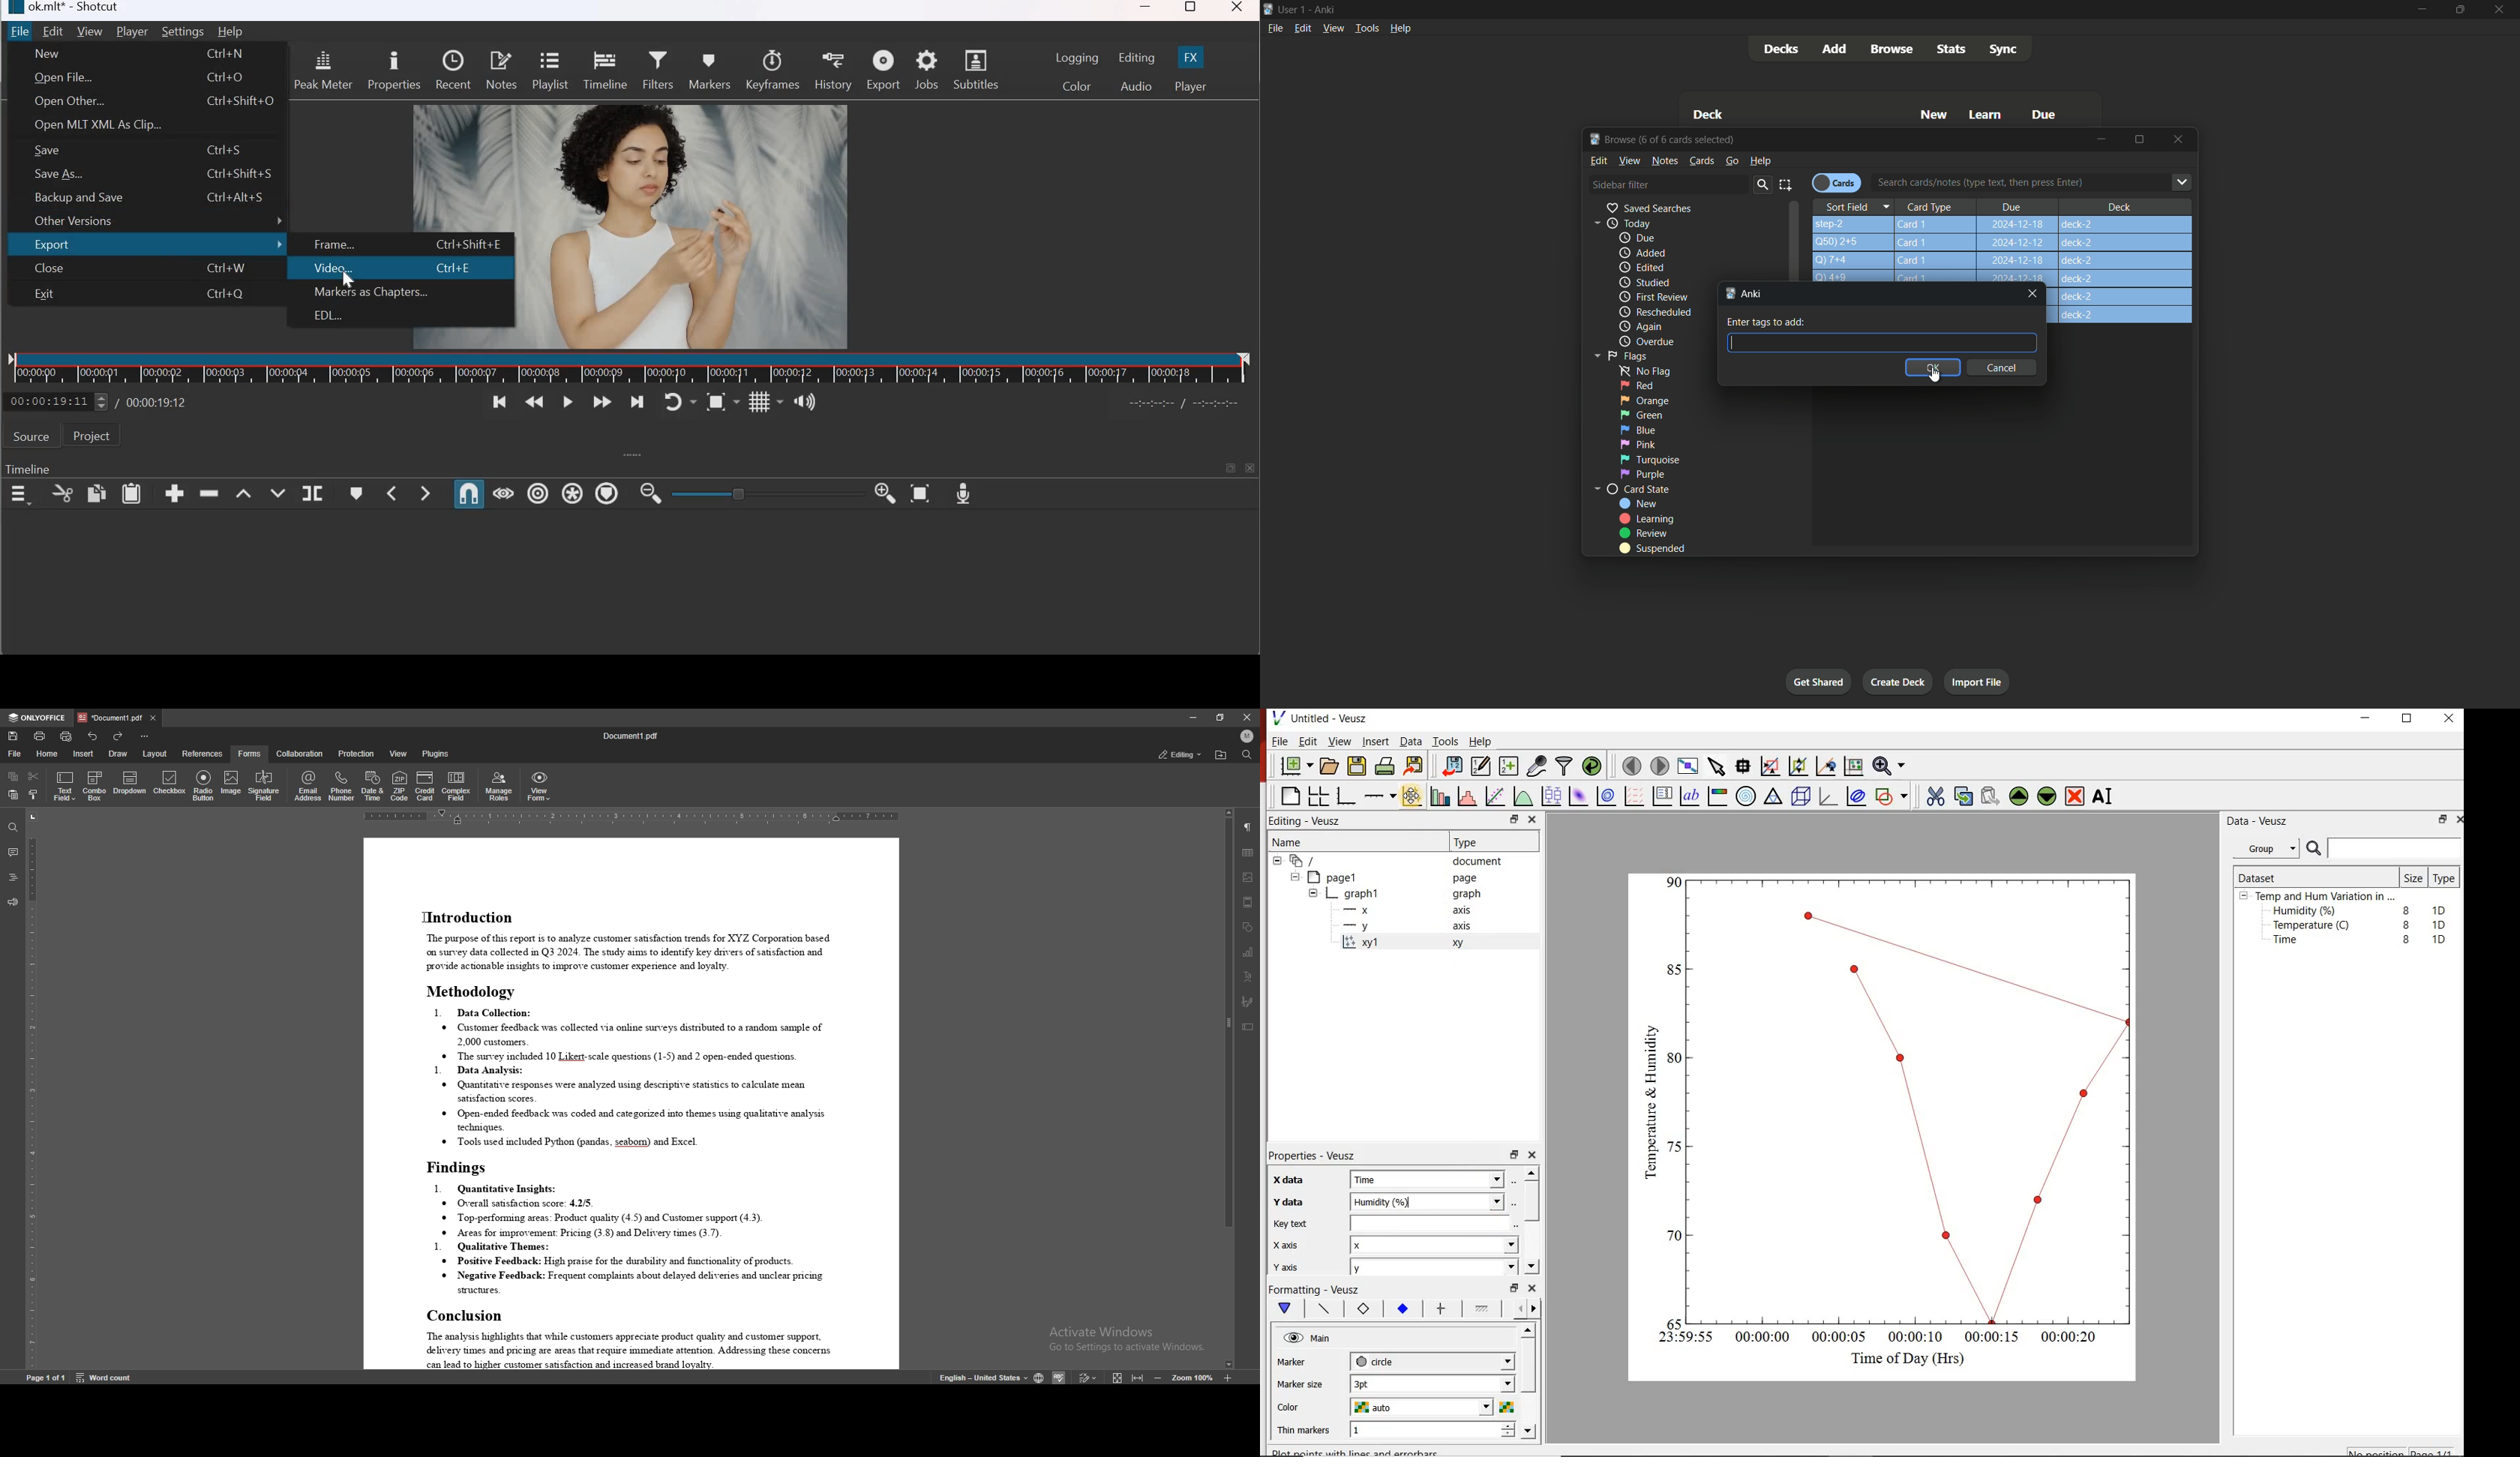 Image resolution: width=2520 pixels, height=1484 pixels. Describe the element at coordinates (630, 1104) in the screenshot. I see `document` at that location.